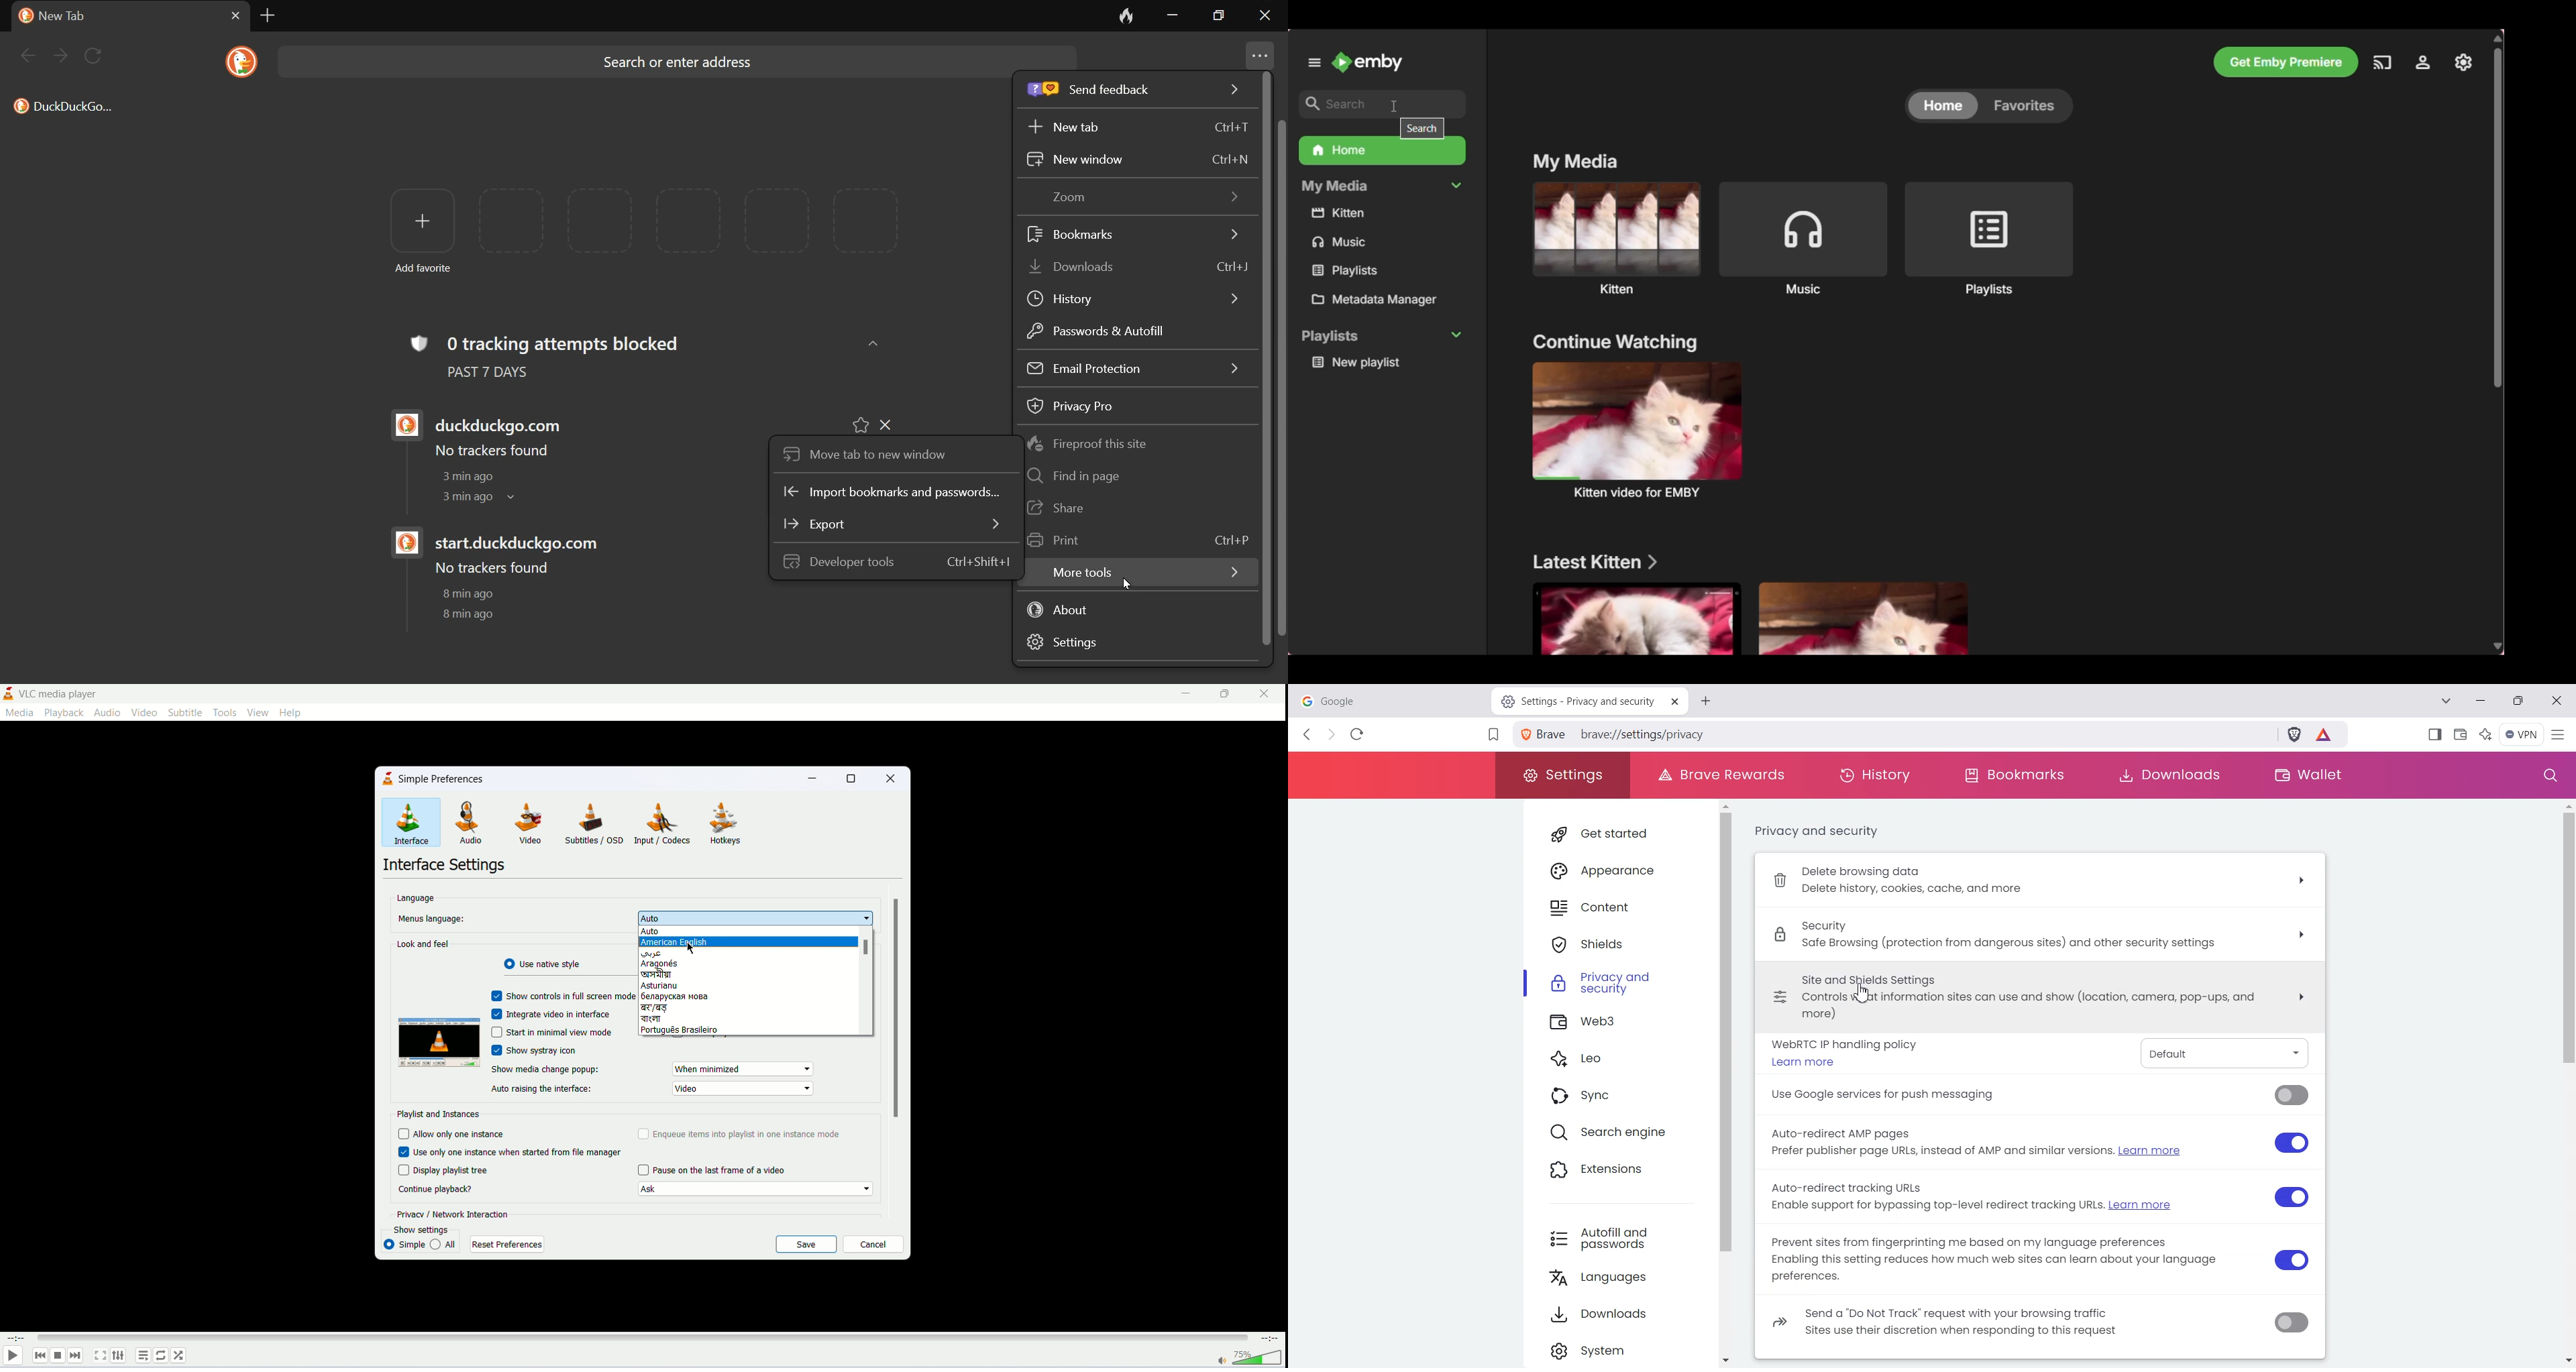 This screenshot has height=1372, width=2576. What do you see at coordinates (119, 1355) in the screenshot?
I see `extended settings` at bounding box center [119, 1355].